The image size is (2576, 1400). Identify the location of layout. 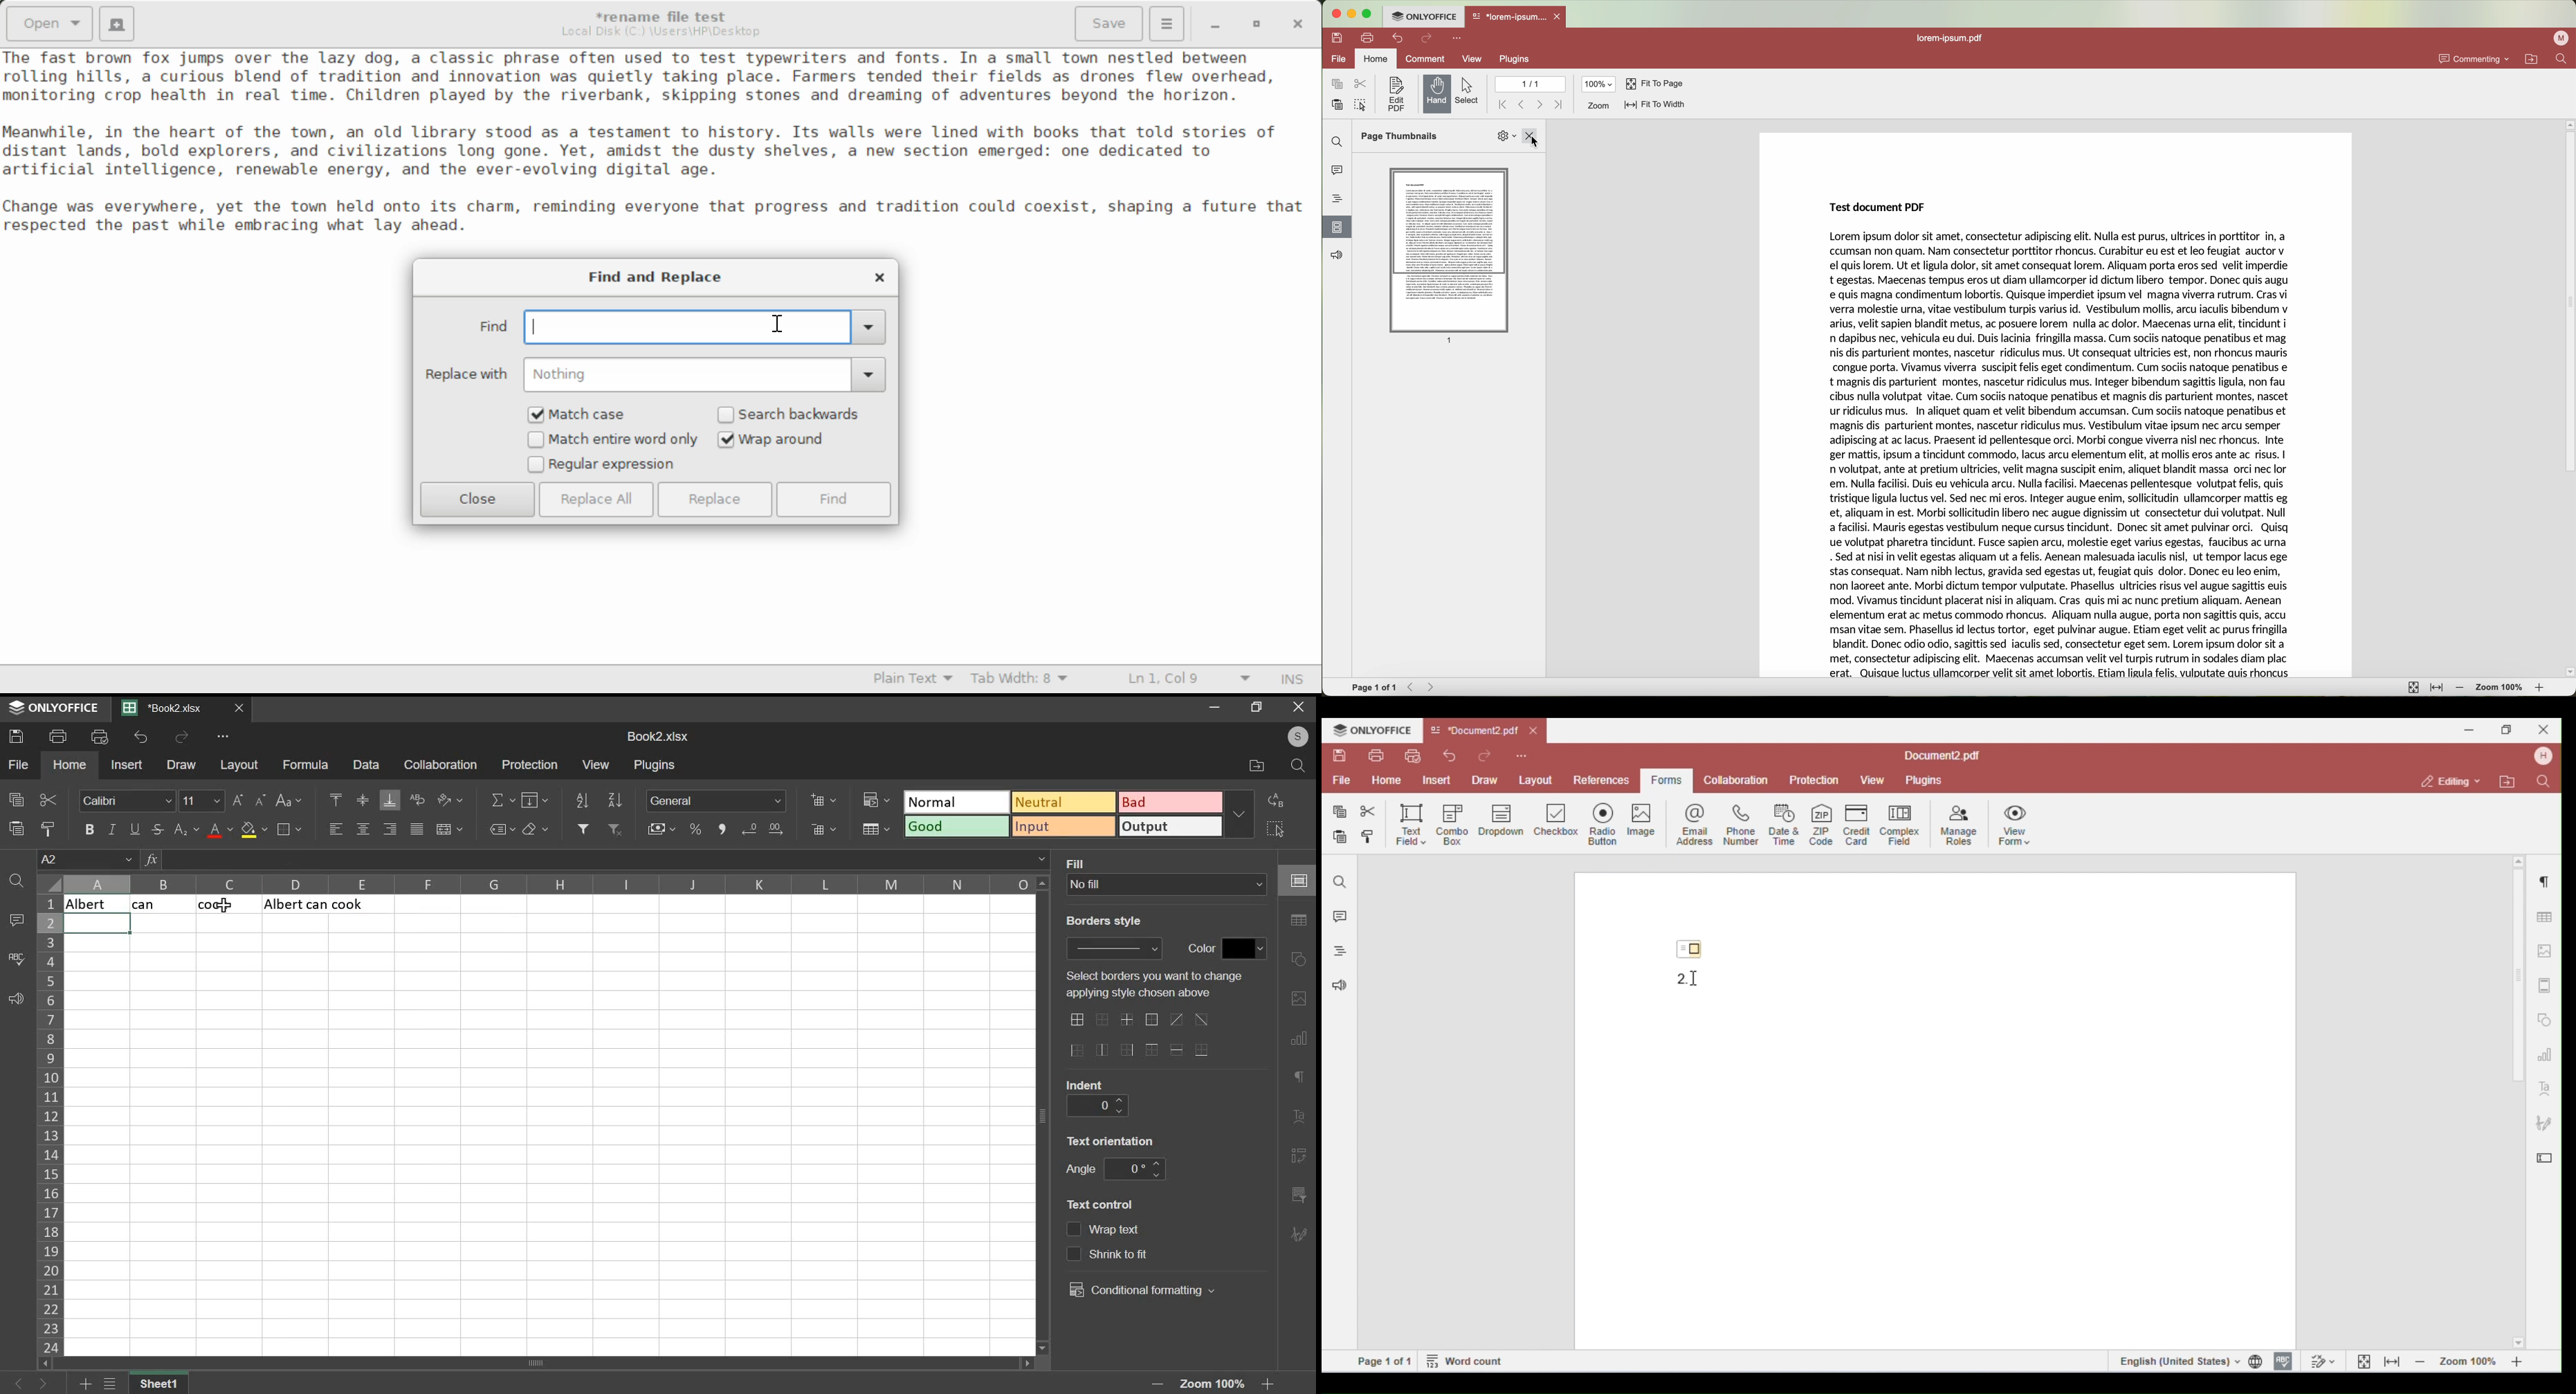
(240, 766).